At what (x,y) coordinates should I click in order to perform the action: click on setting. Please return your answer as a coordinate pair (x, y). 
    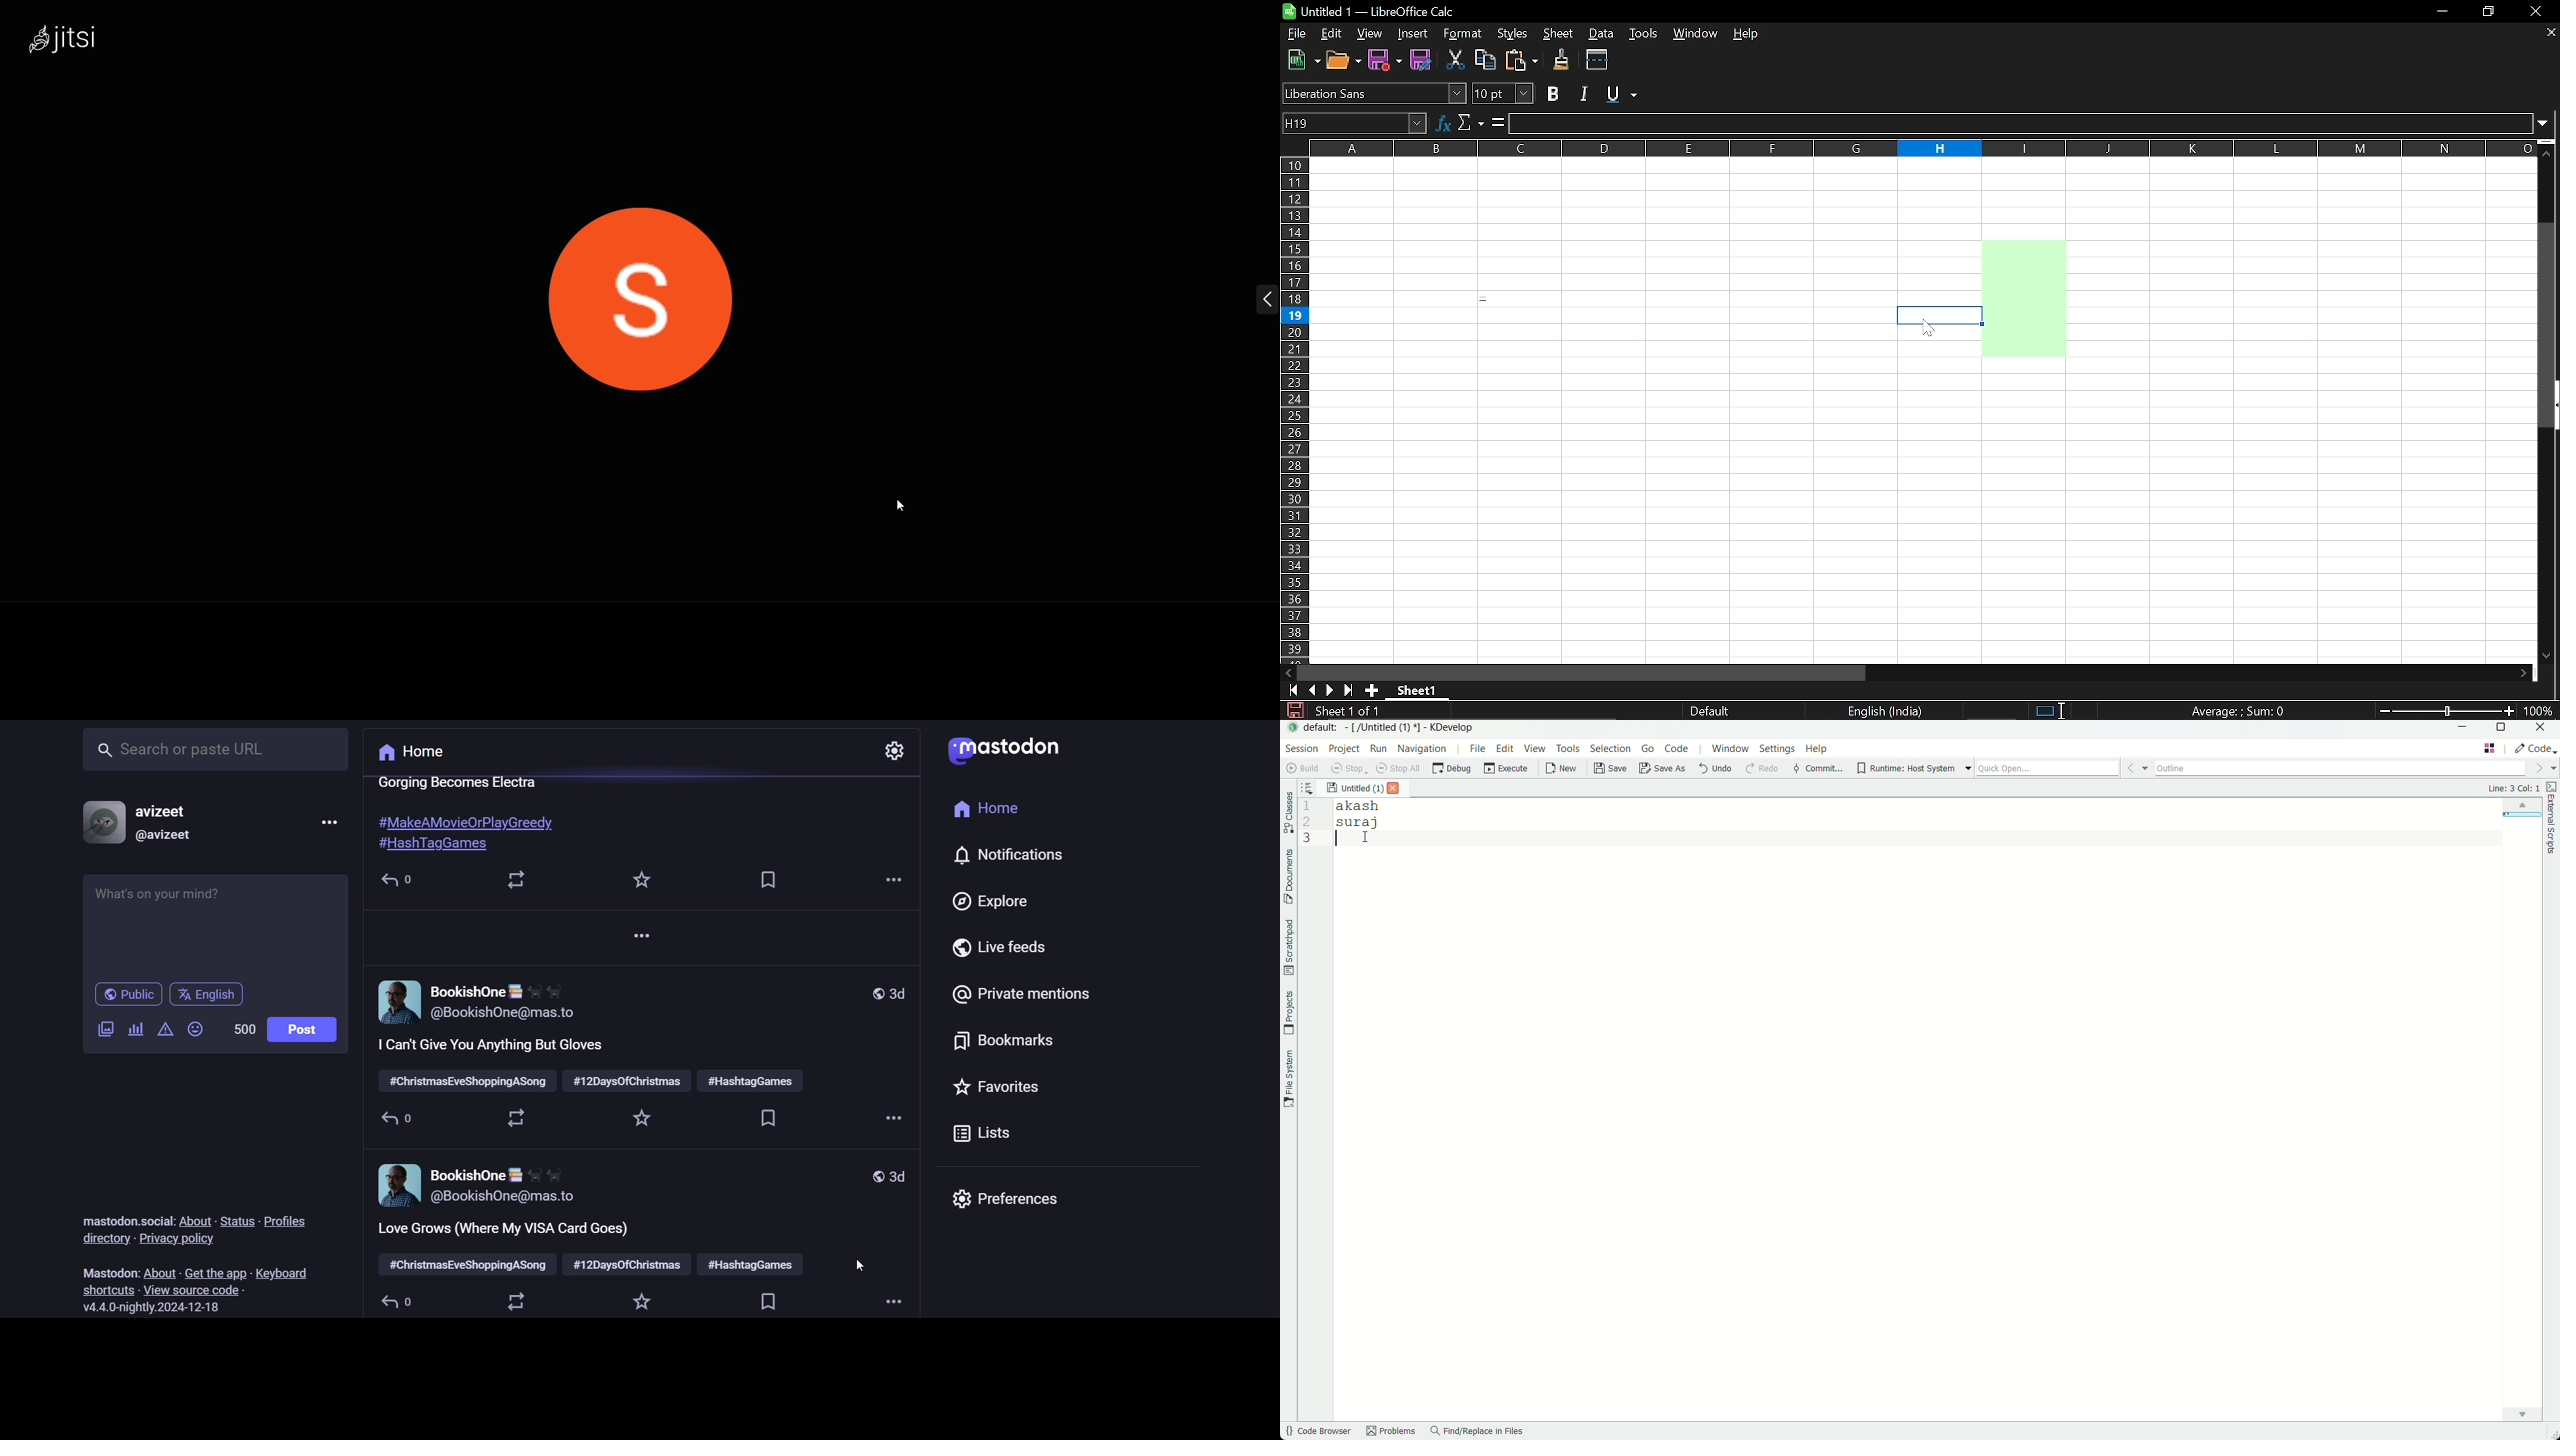
    Looking at the image, I should click on (898, 746).